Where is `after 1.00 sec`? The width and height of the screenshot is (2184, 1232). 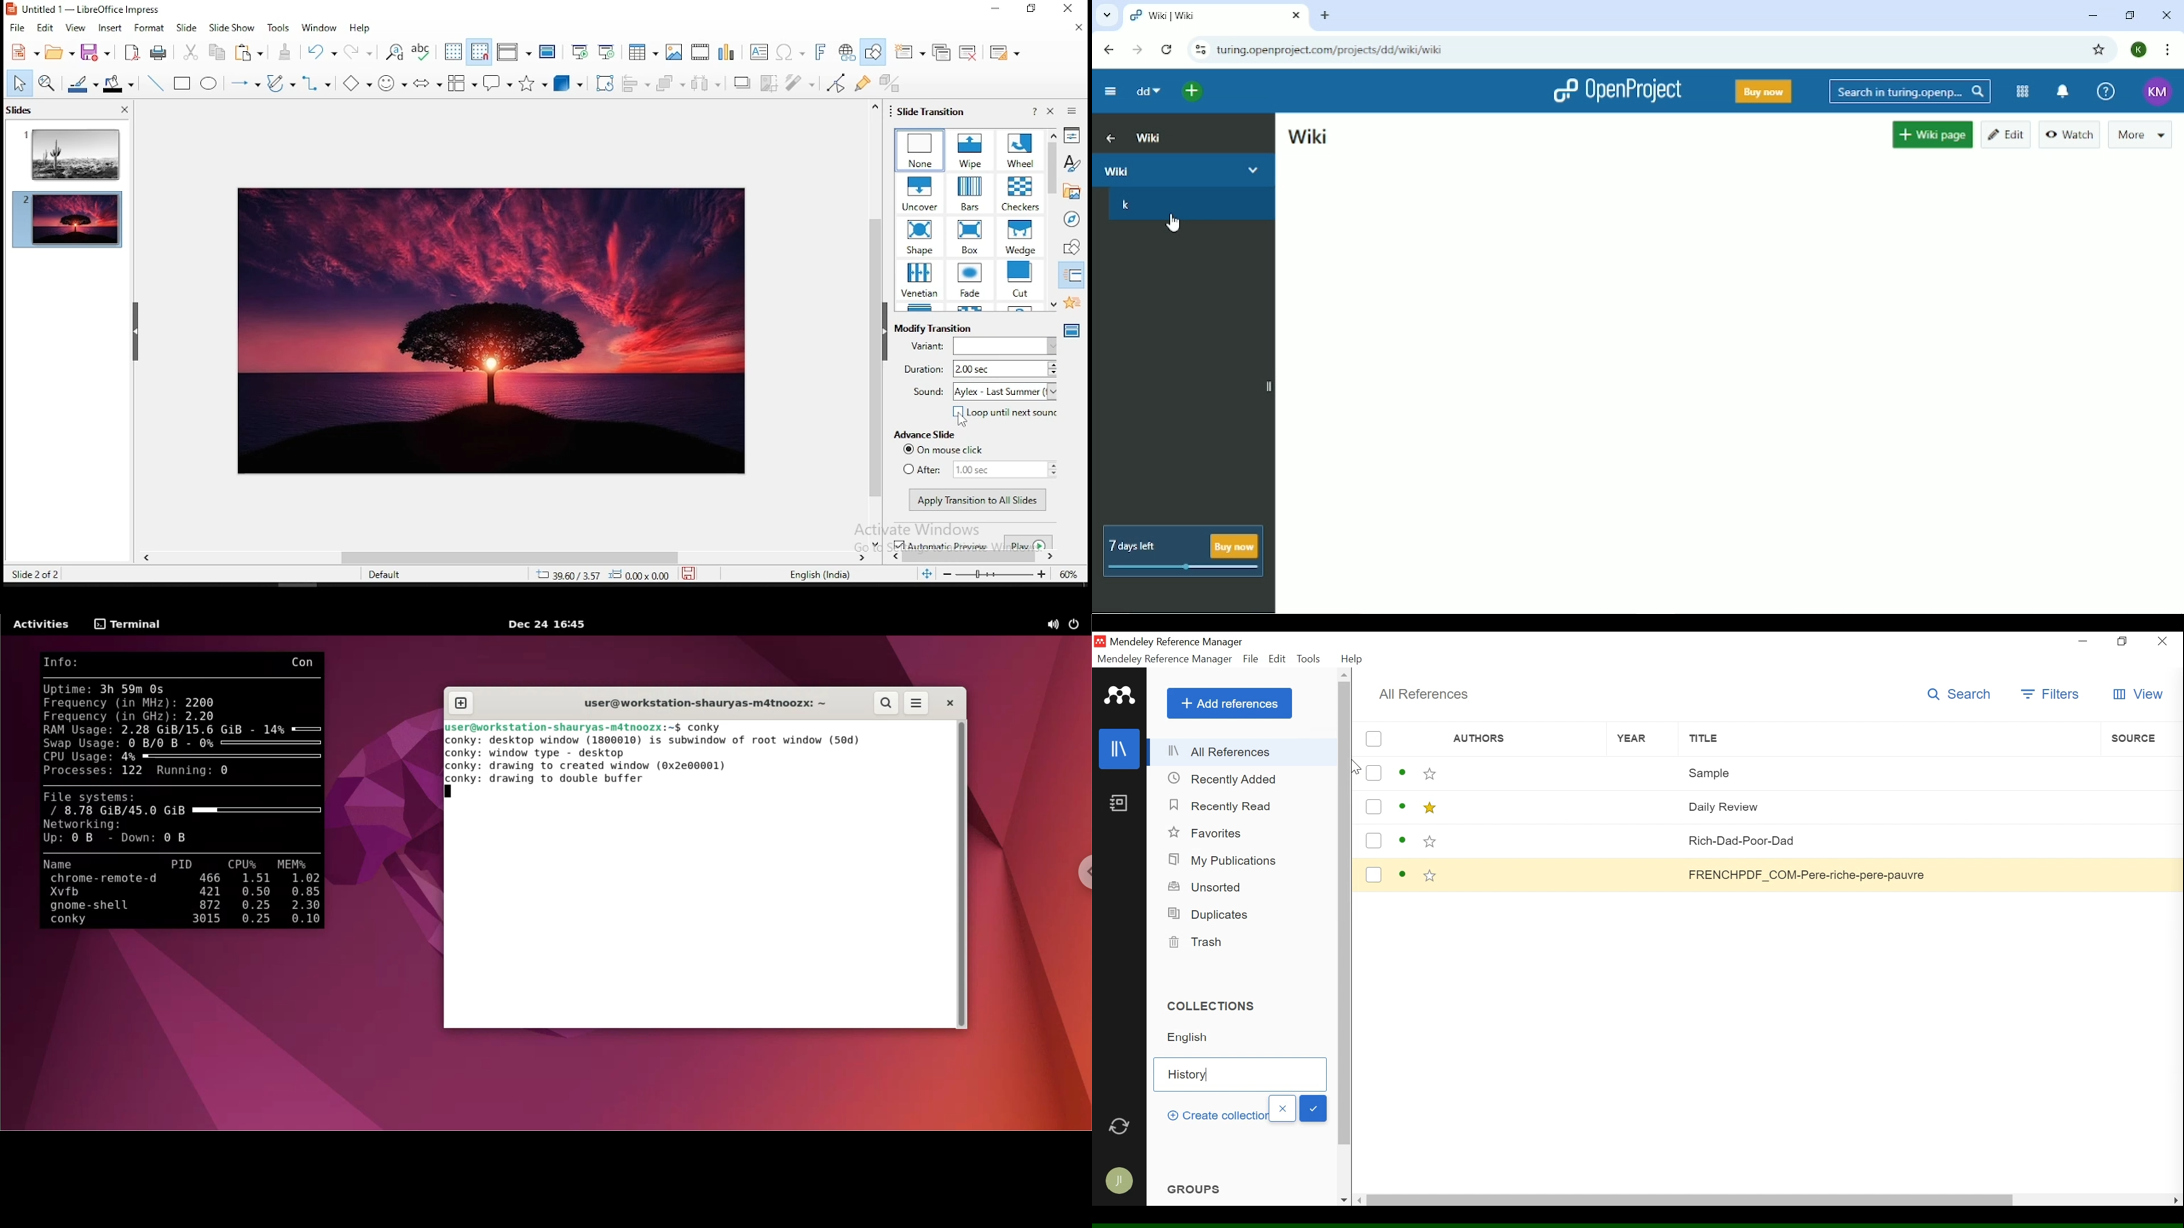 after 1.00 sec is located at coordinates (978, 469).